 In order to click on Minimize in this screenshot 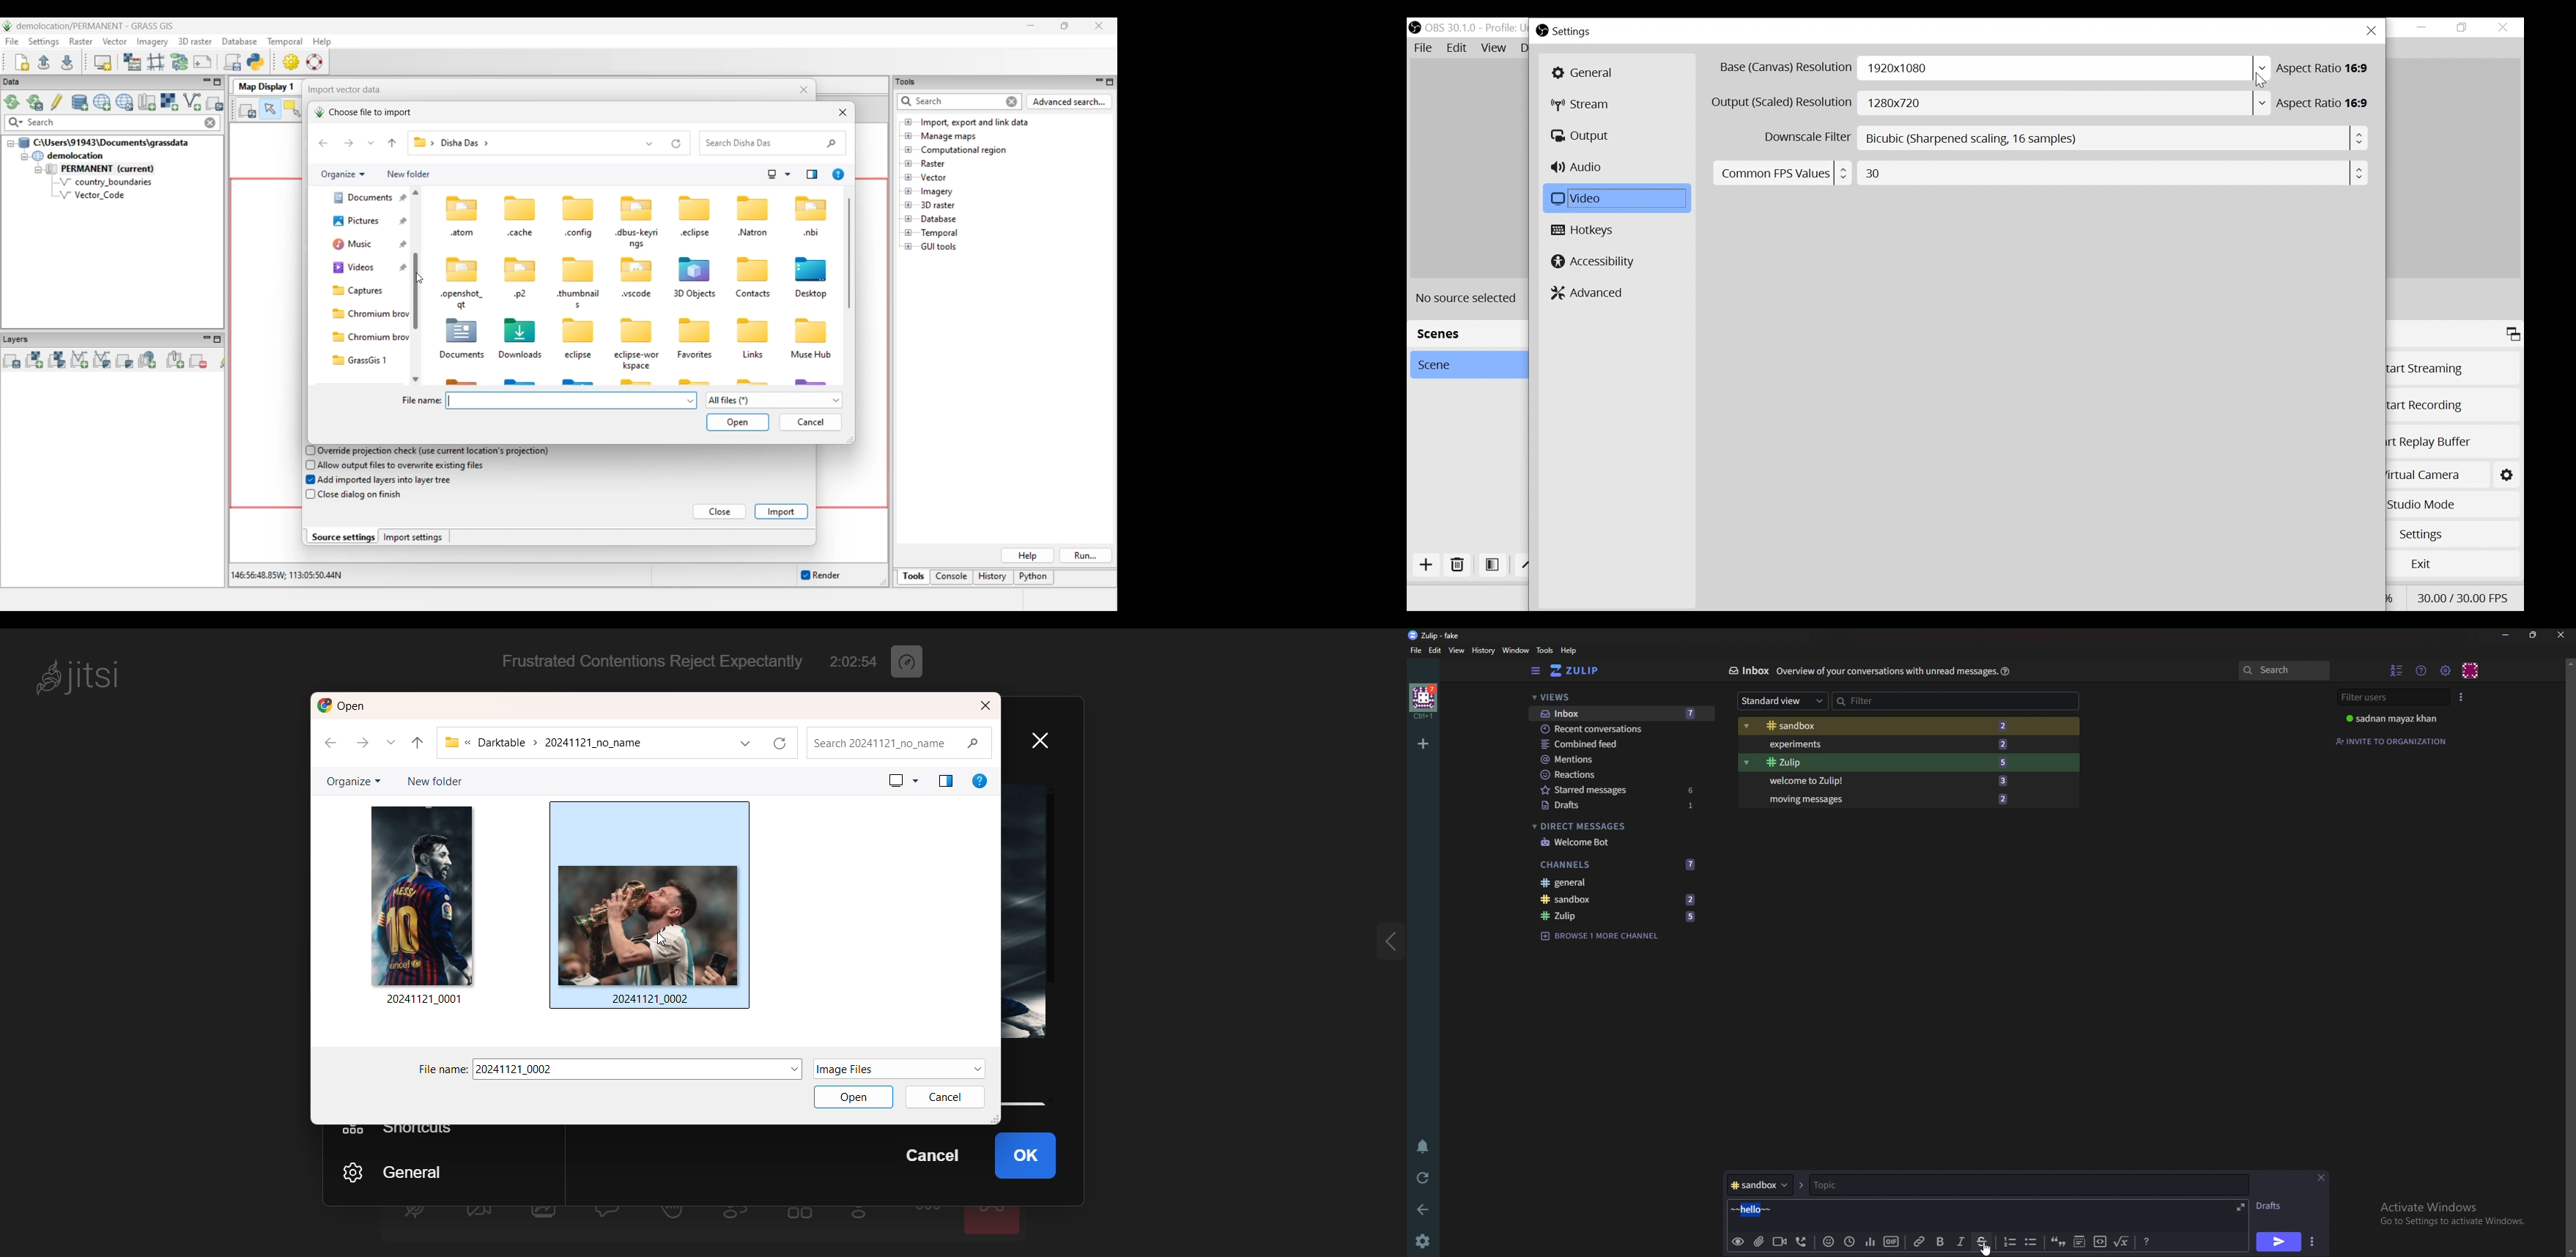, I will do `click(2506, 635)`.